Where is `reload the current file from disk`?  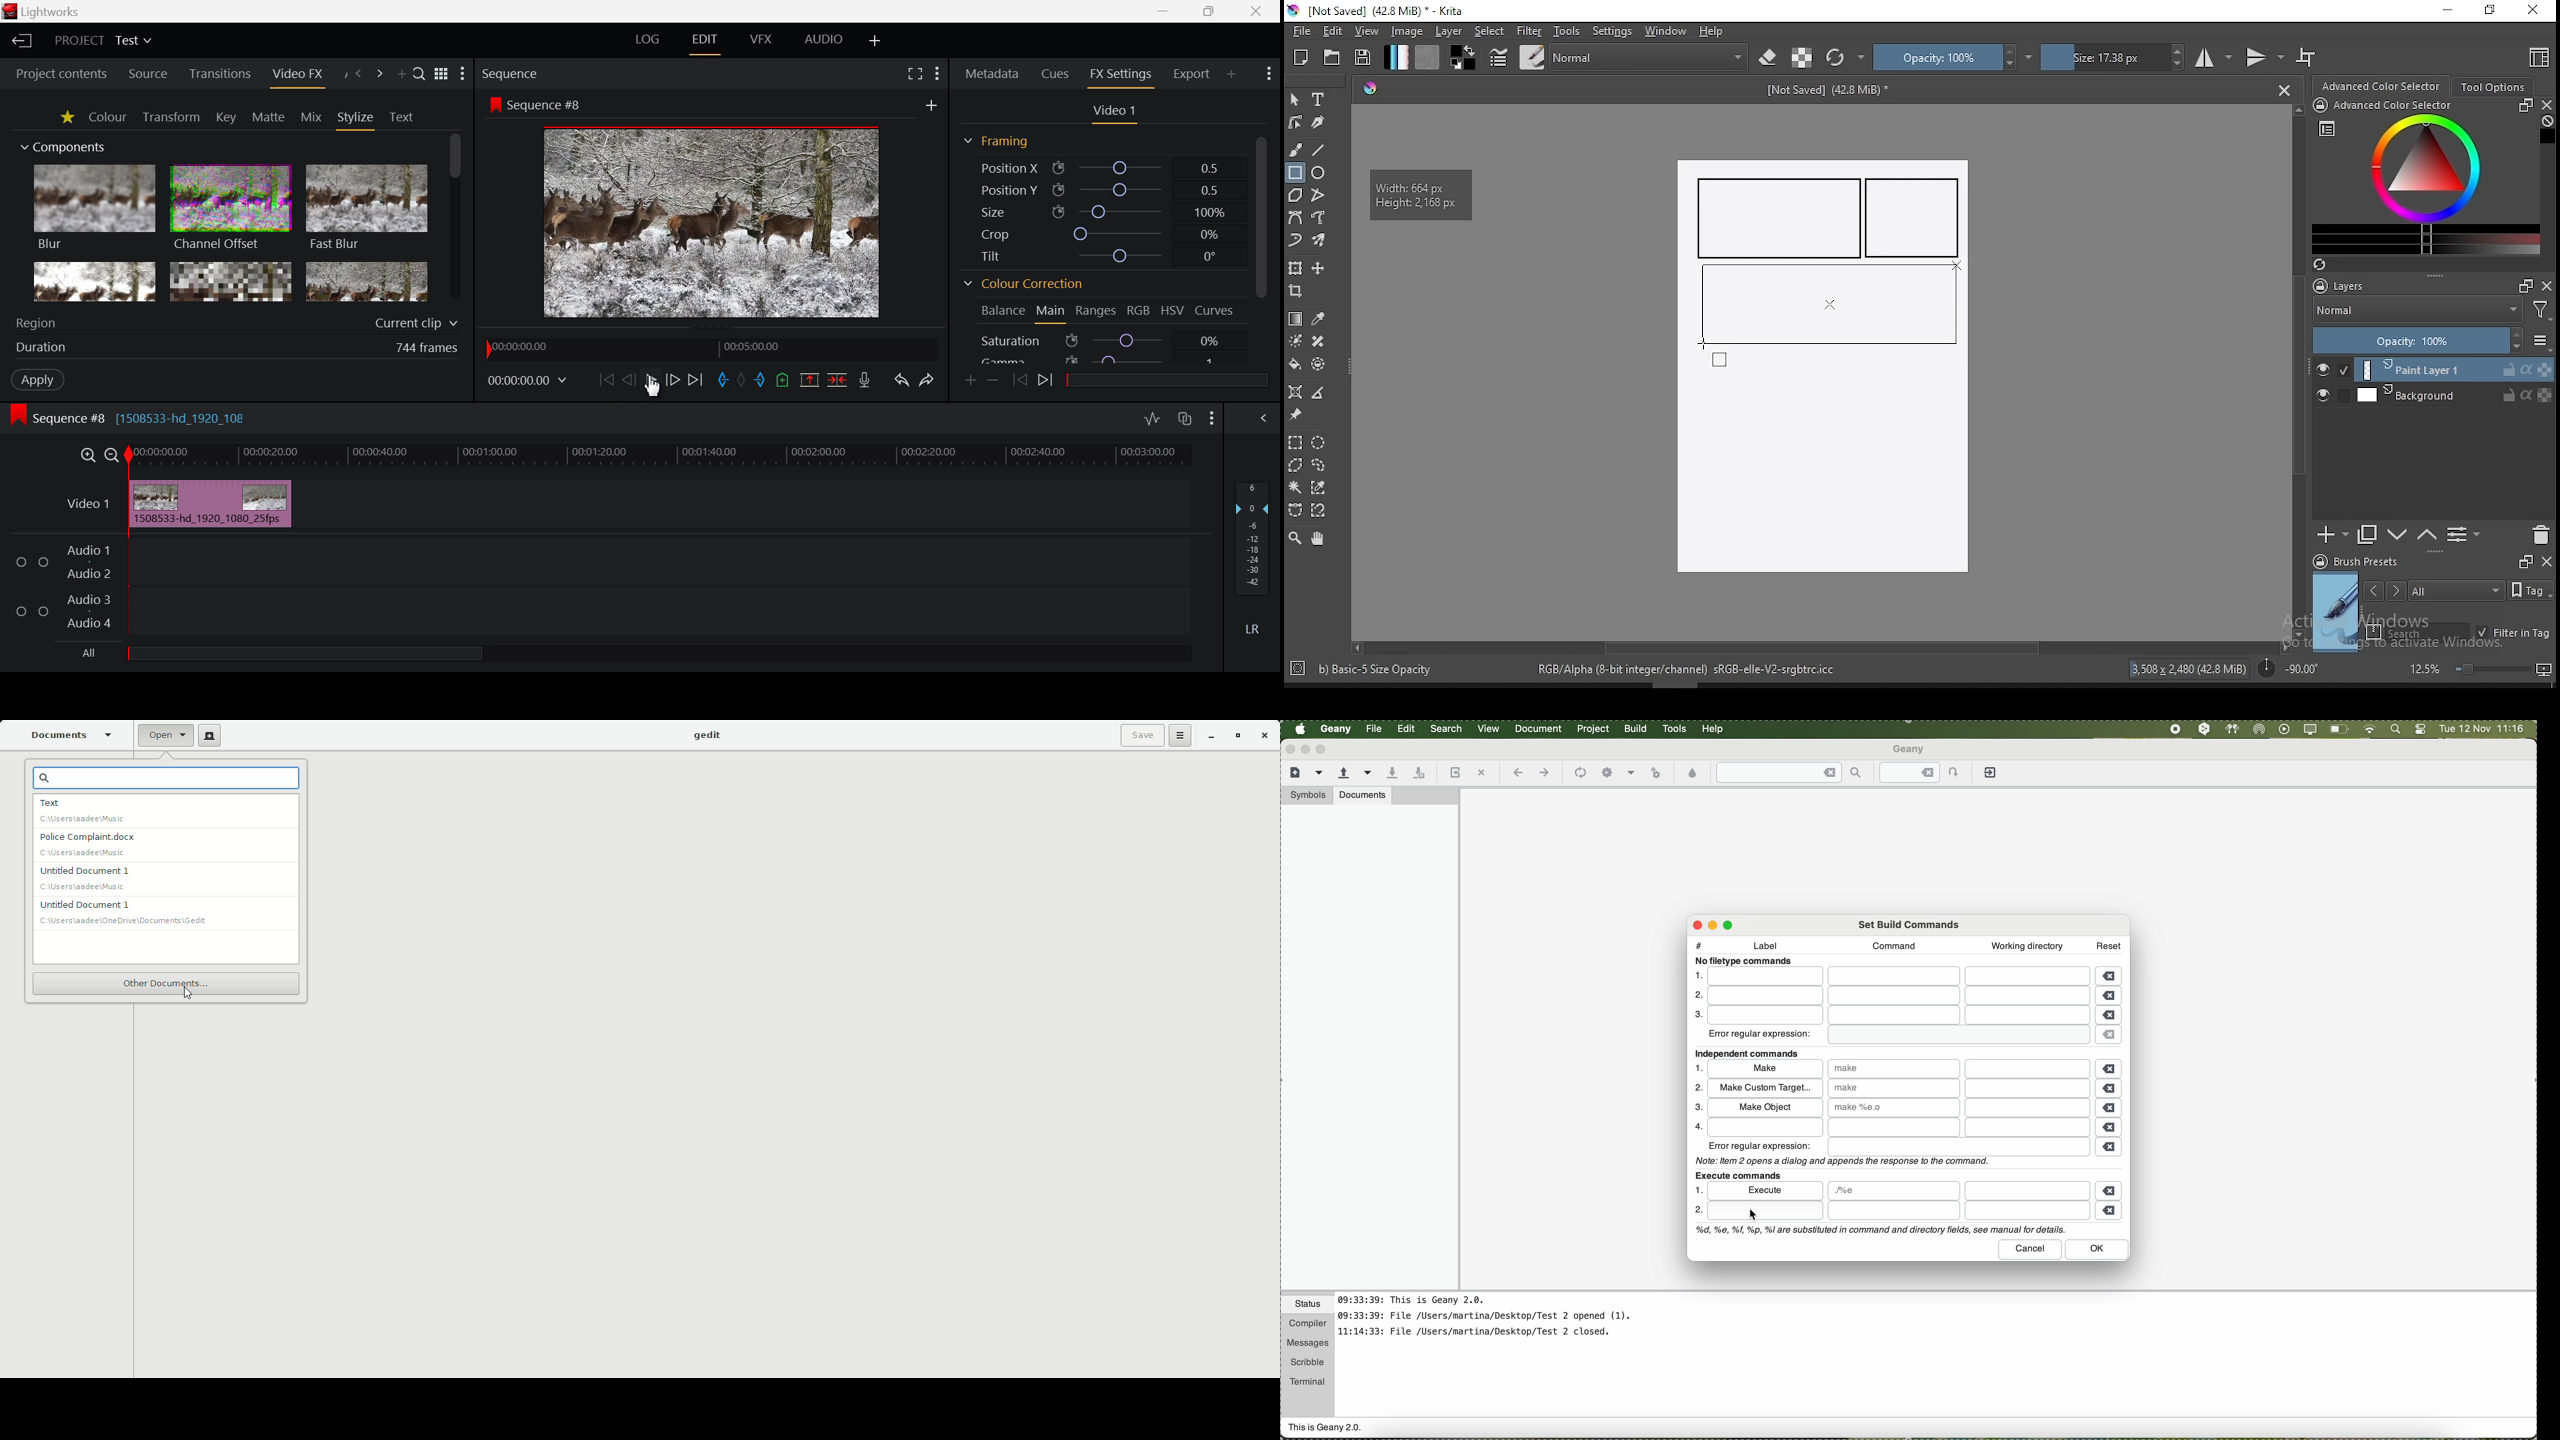
reload the current file from disk is located at coordinates (1453, 774).